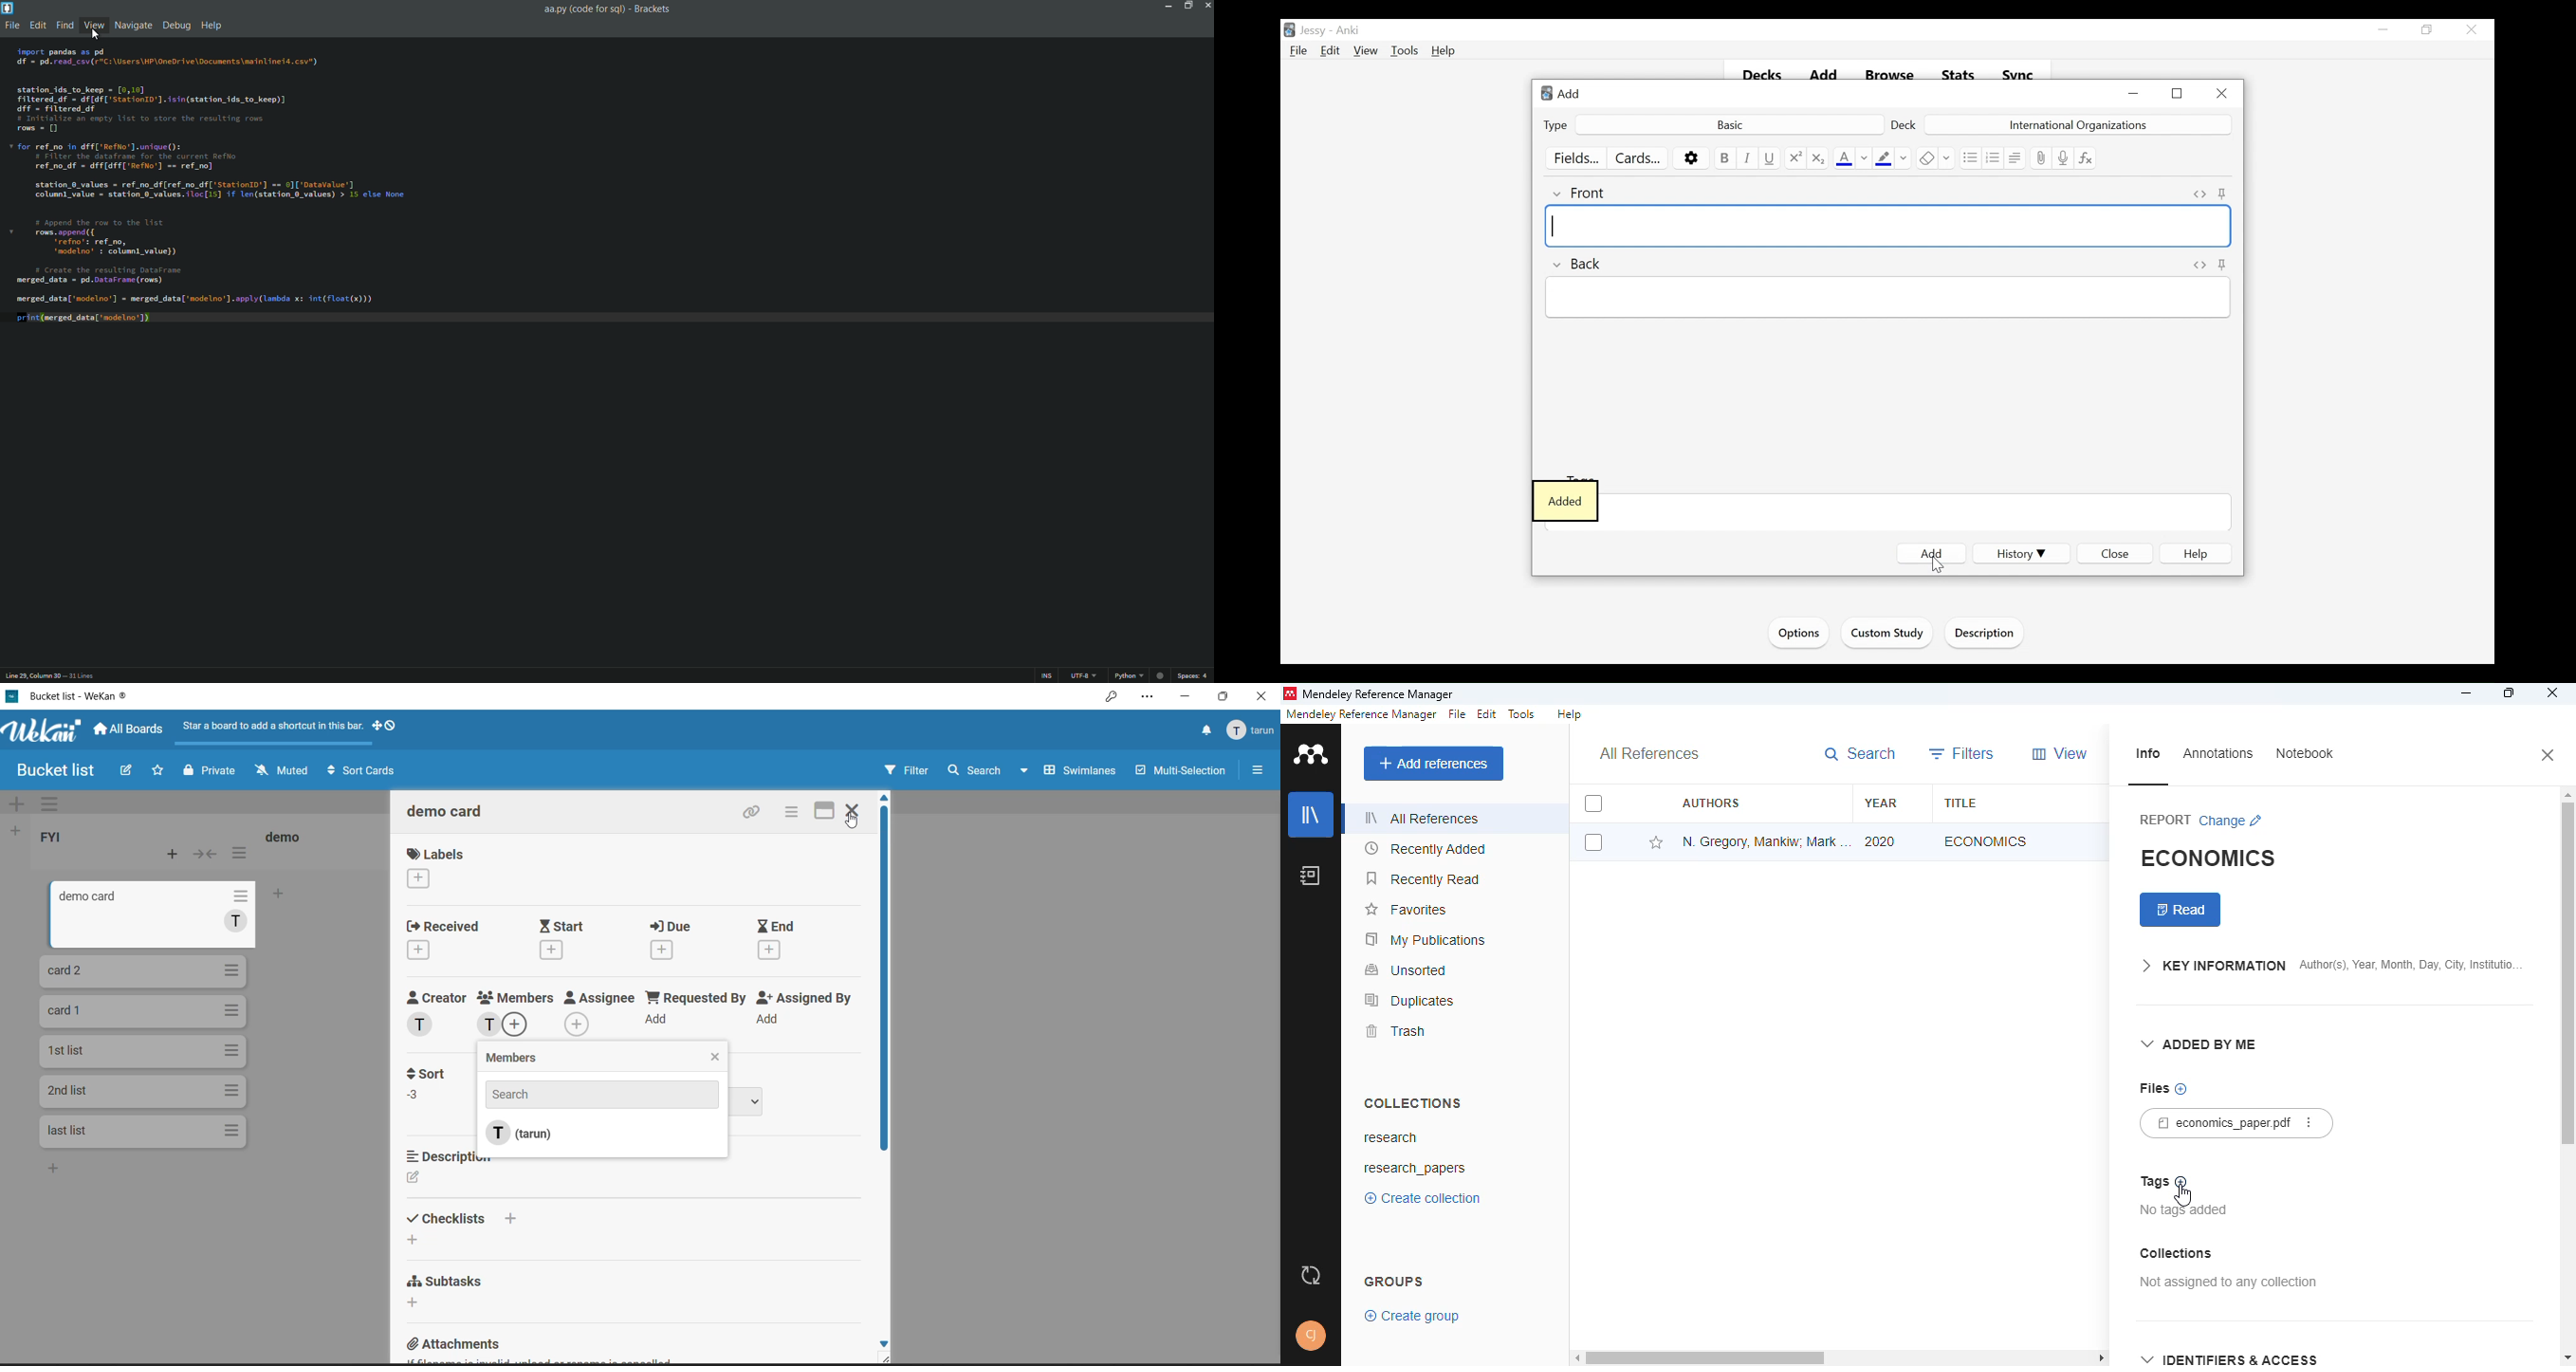 The image size is (2576, 1372). What do you see at coordinates (1545, 94) in the screenshot?
I see `Anki Desktop Icon` at bounding box center [1545, 94].